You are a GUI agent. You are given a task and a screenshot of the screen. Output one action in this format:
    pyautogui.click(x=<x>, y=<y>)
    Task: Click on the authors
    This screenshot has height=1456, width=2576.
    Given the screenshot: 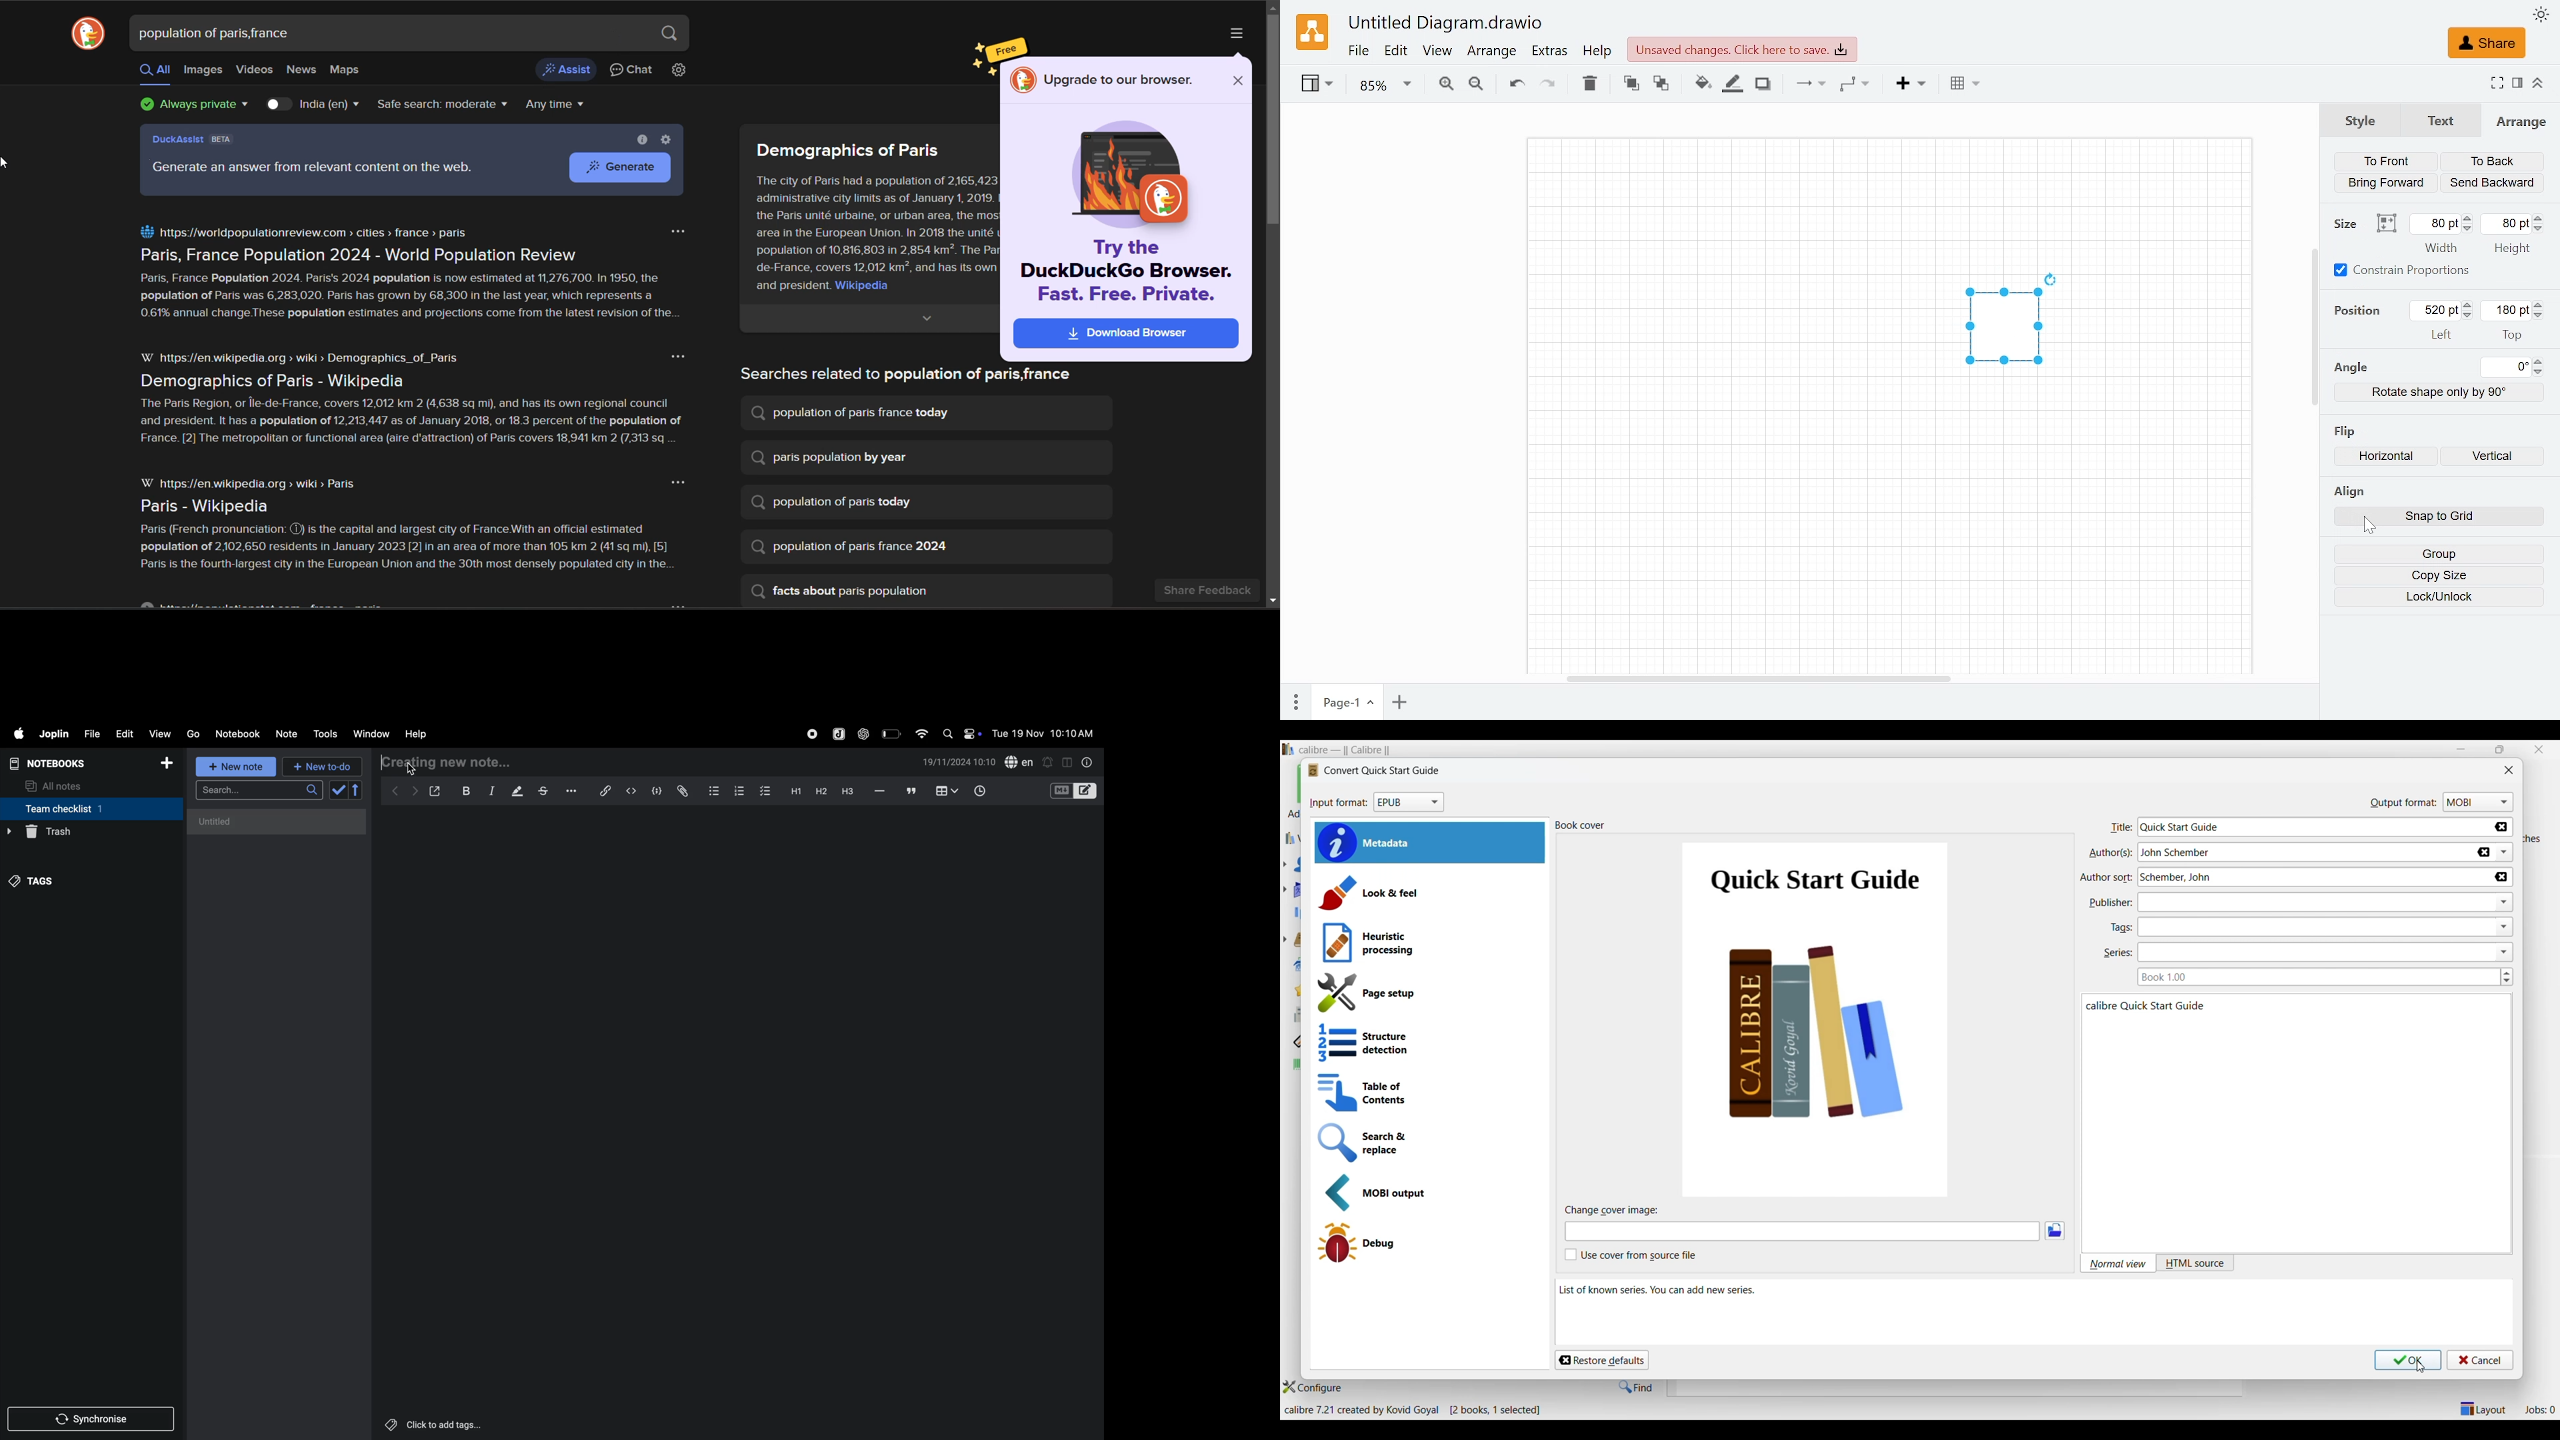 What is the action you would take?
    pyautogui.click(x=2109, y=853)
    